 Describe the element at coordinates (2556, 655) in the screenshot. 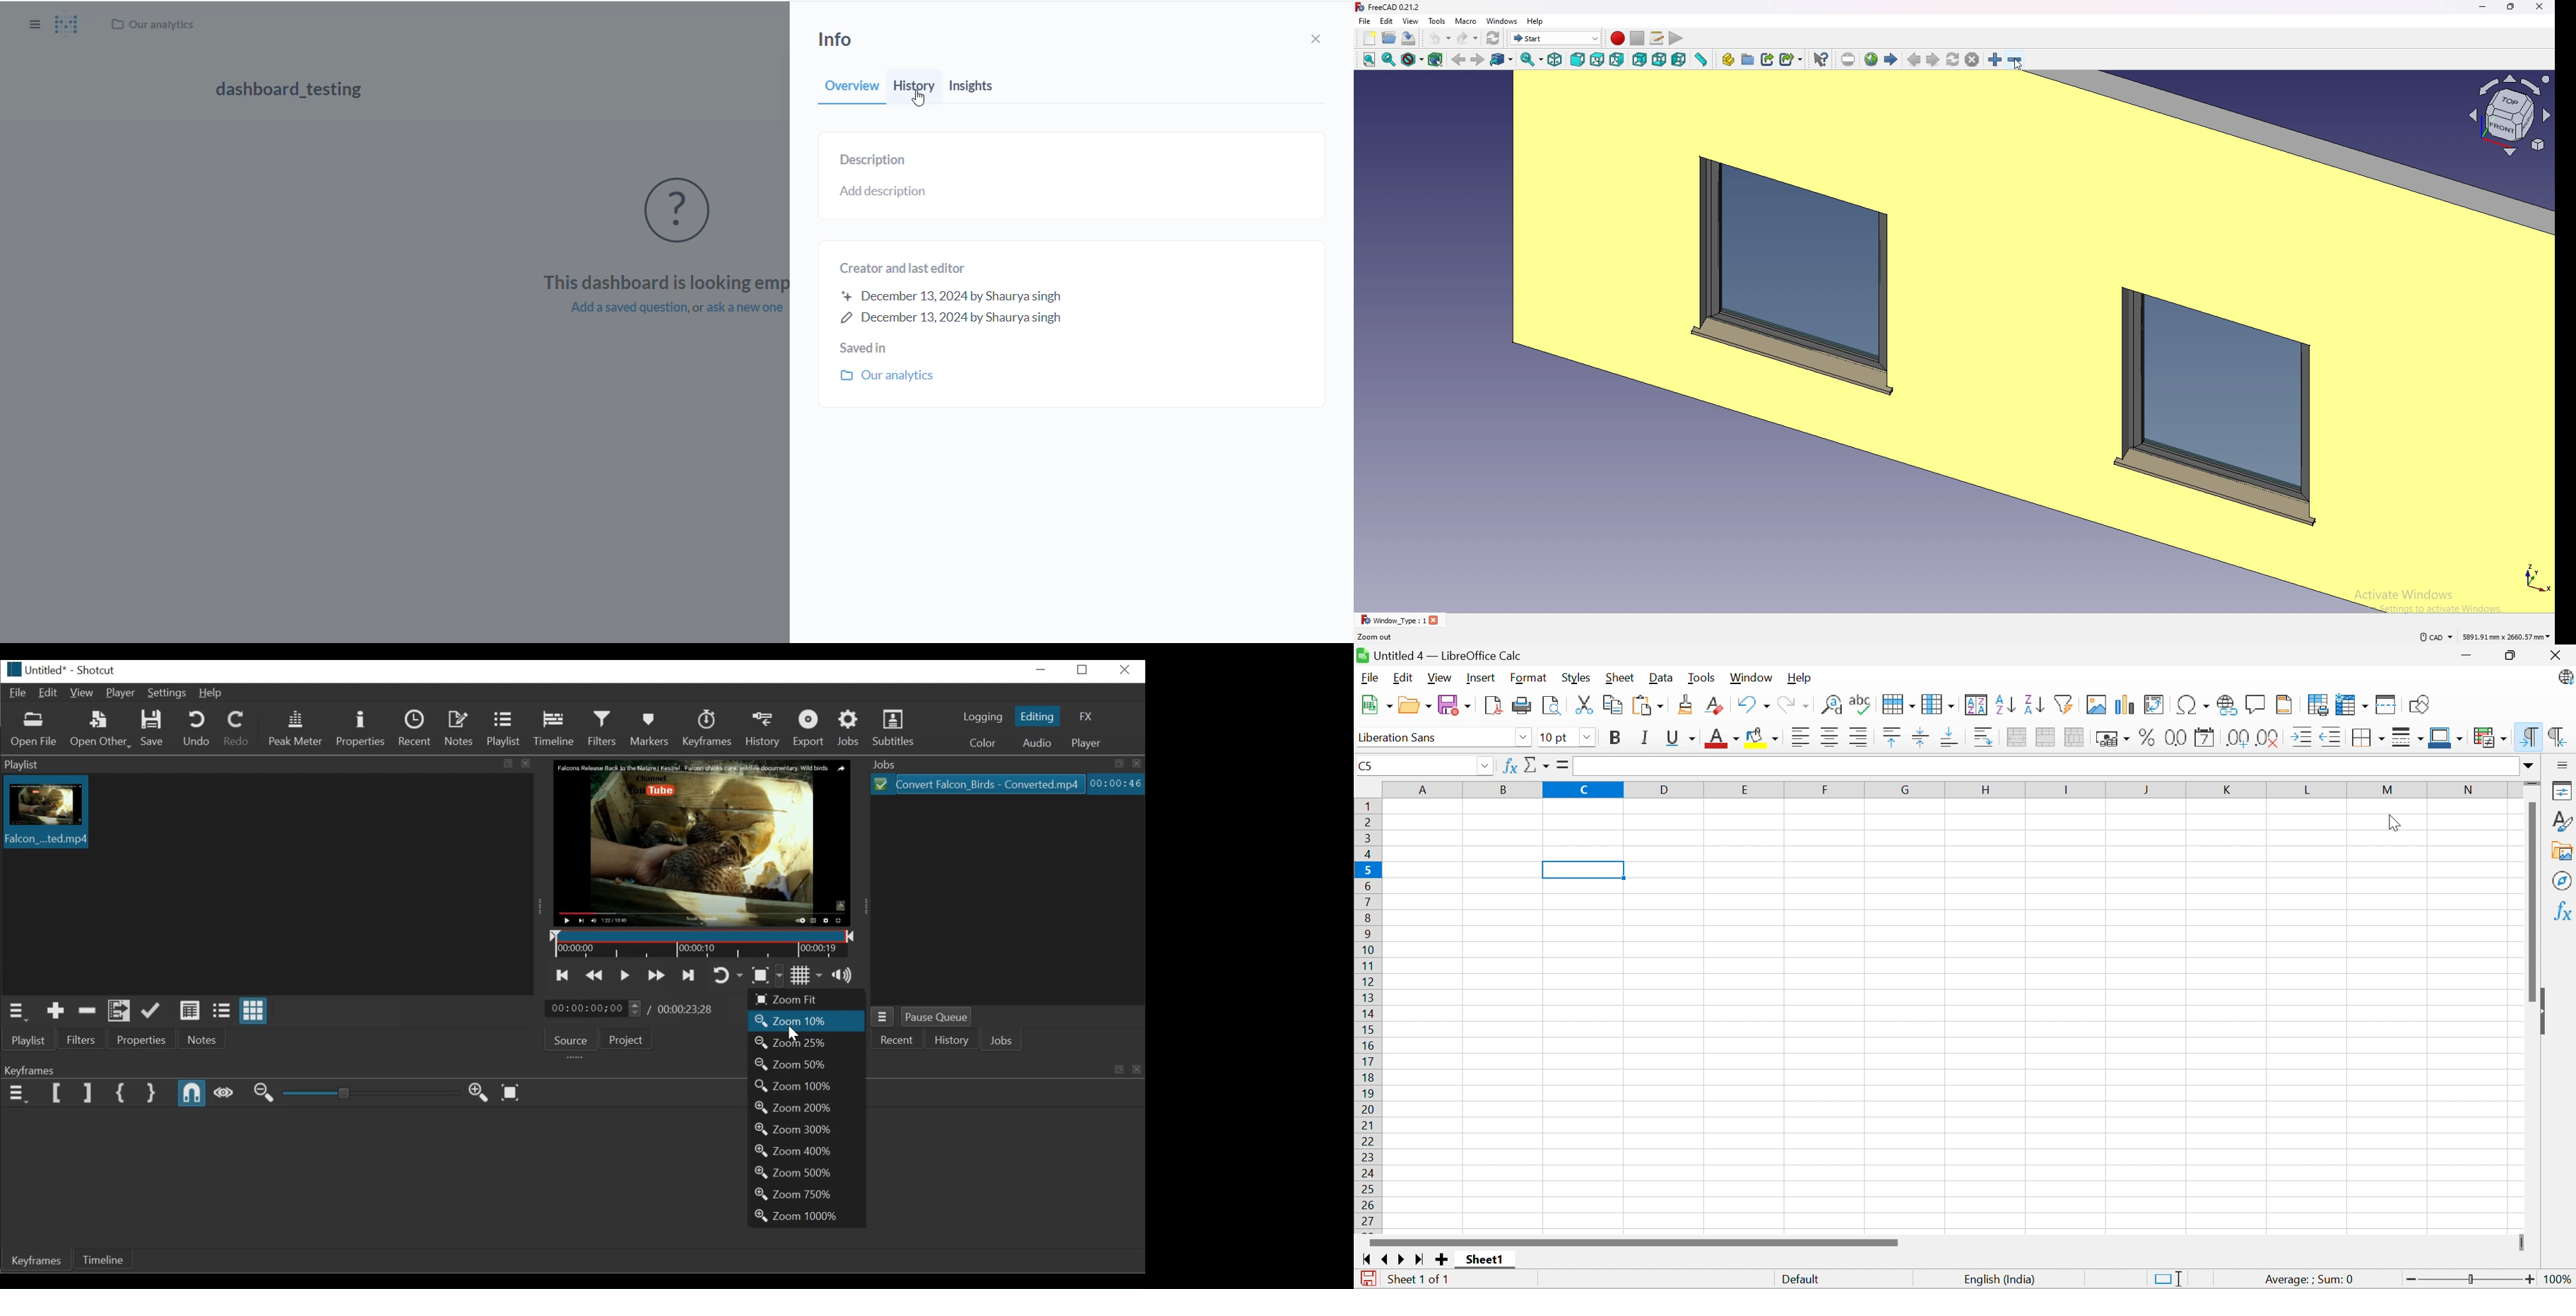

I see `Close` at that location.